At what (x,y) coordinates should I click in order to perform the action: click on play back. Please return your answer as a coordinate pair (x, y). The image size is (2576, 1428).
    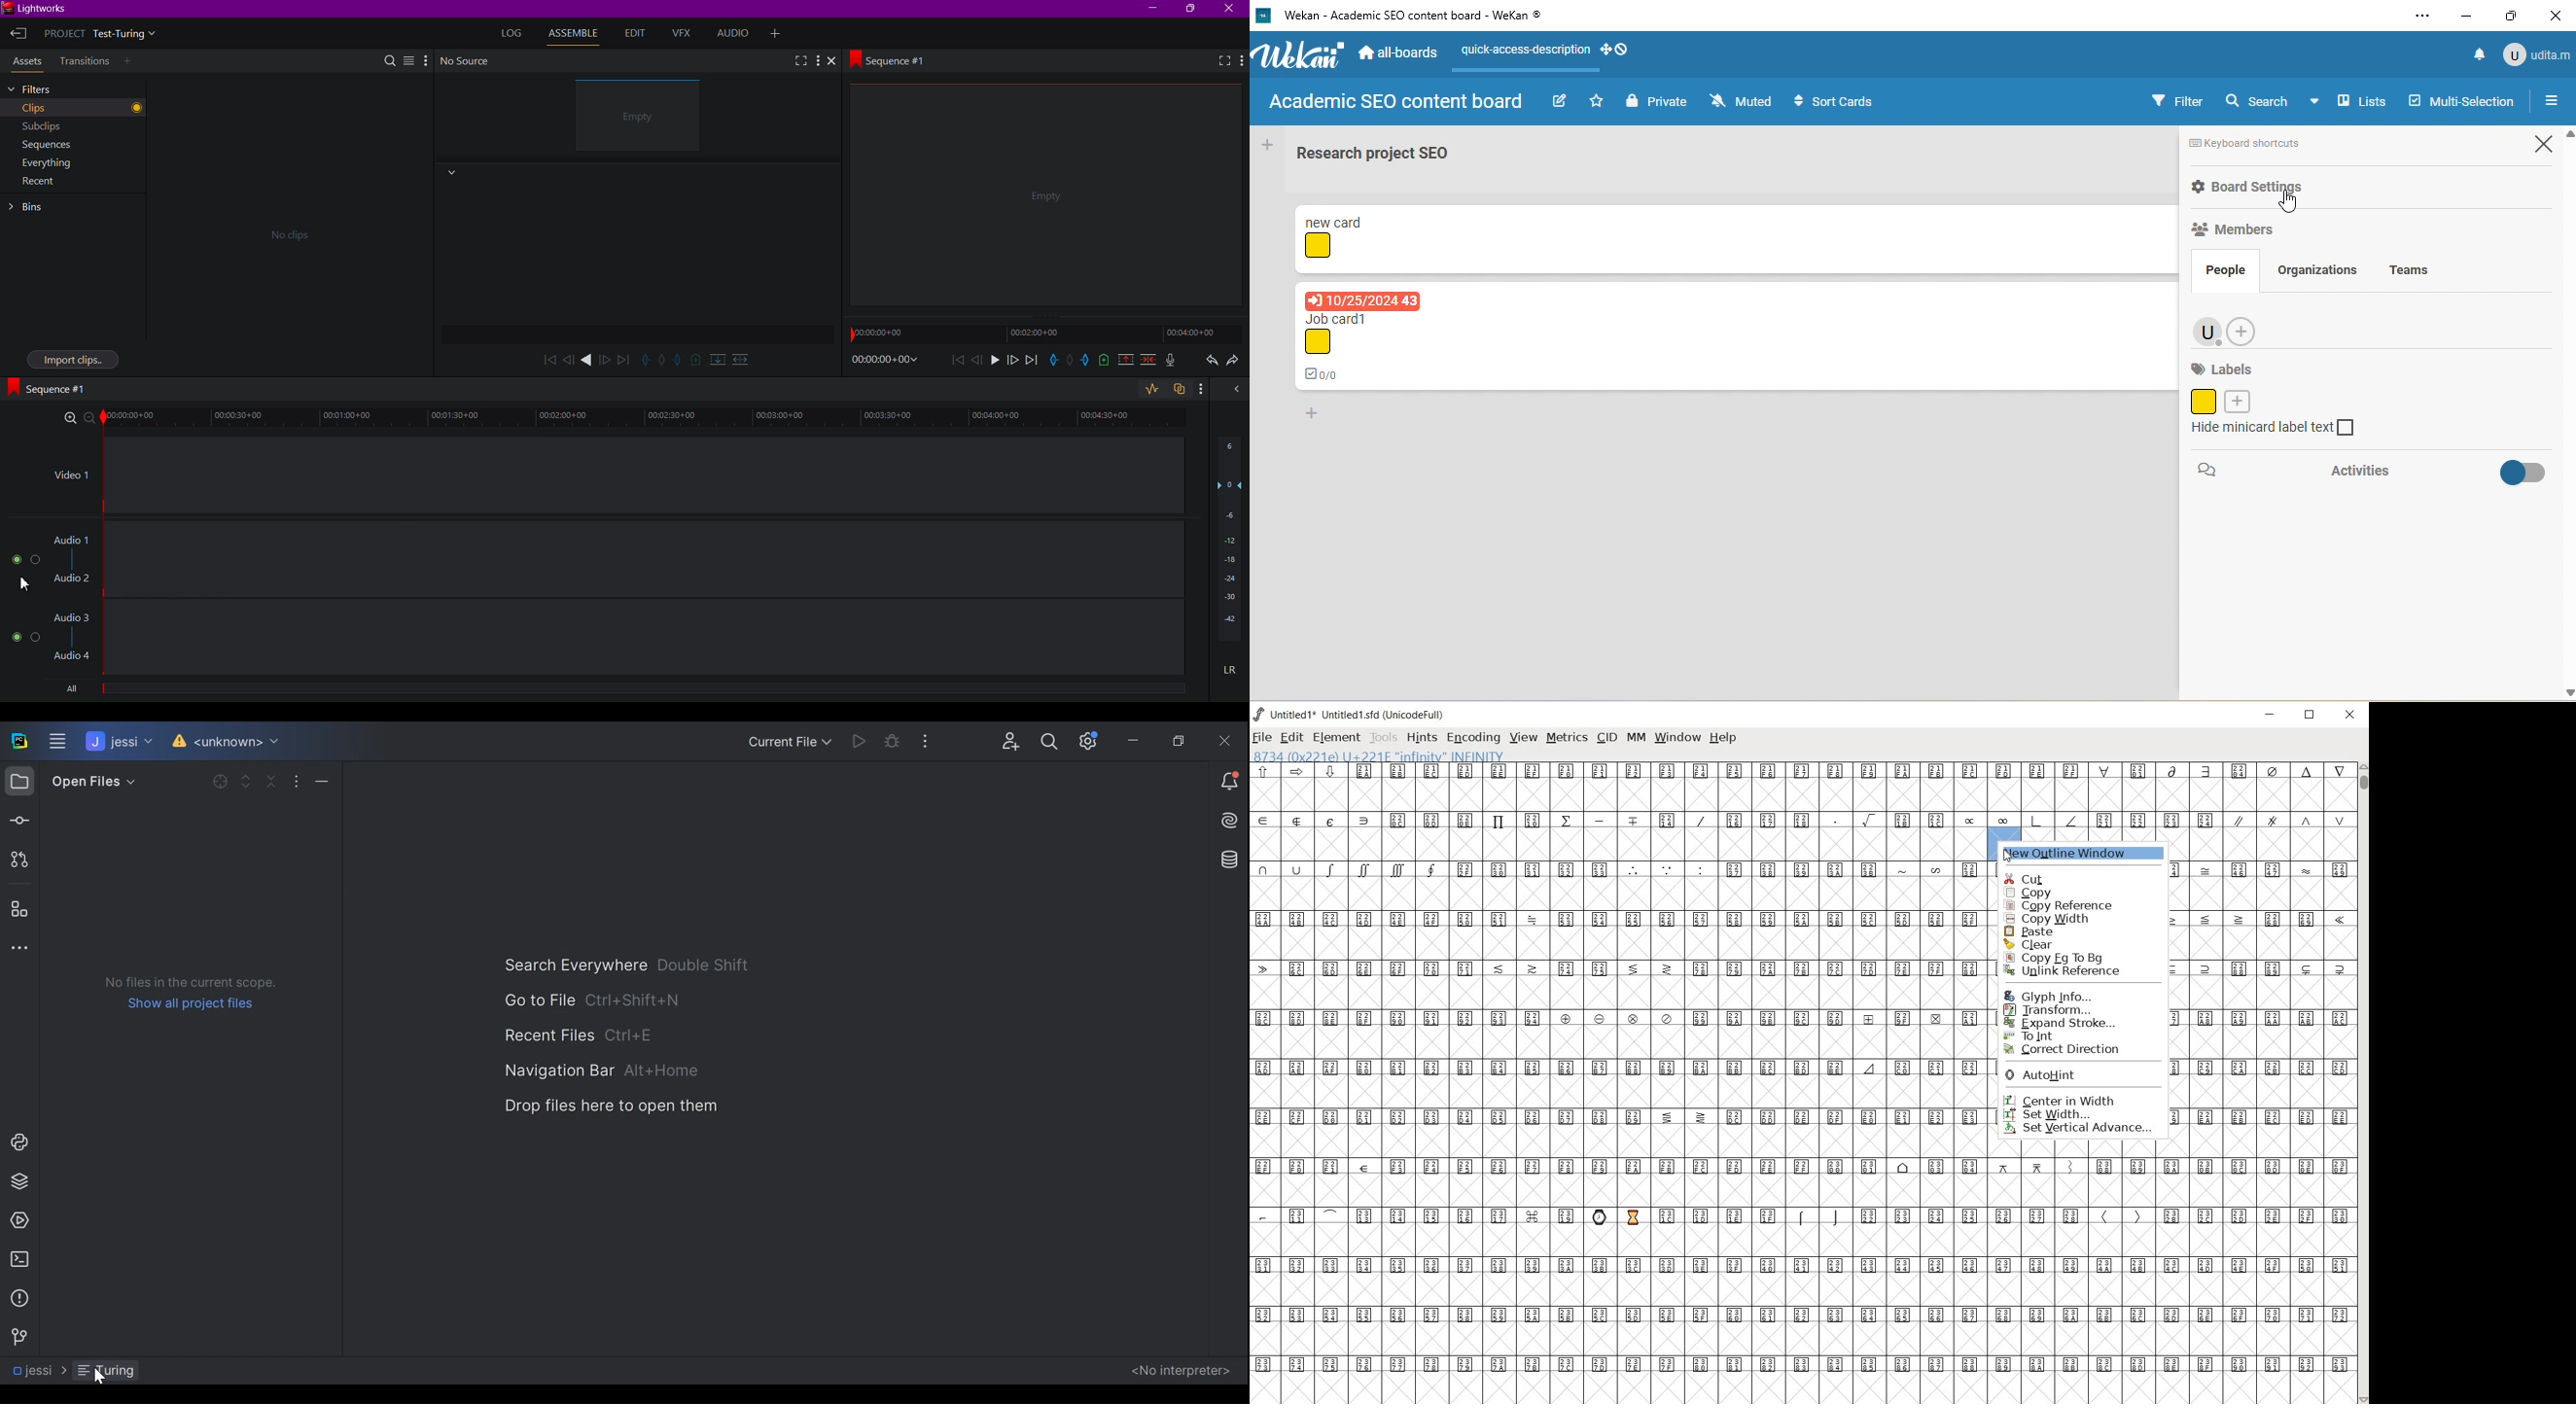
    Looking at the image, I should click on (549, 359).